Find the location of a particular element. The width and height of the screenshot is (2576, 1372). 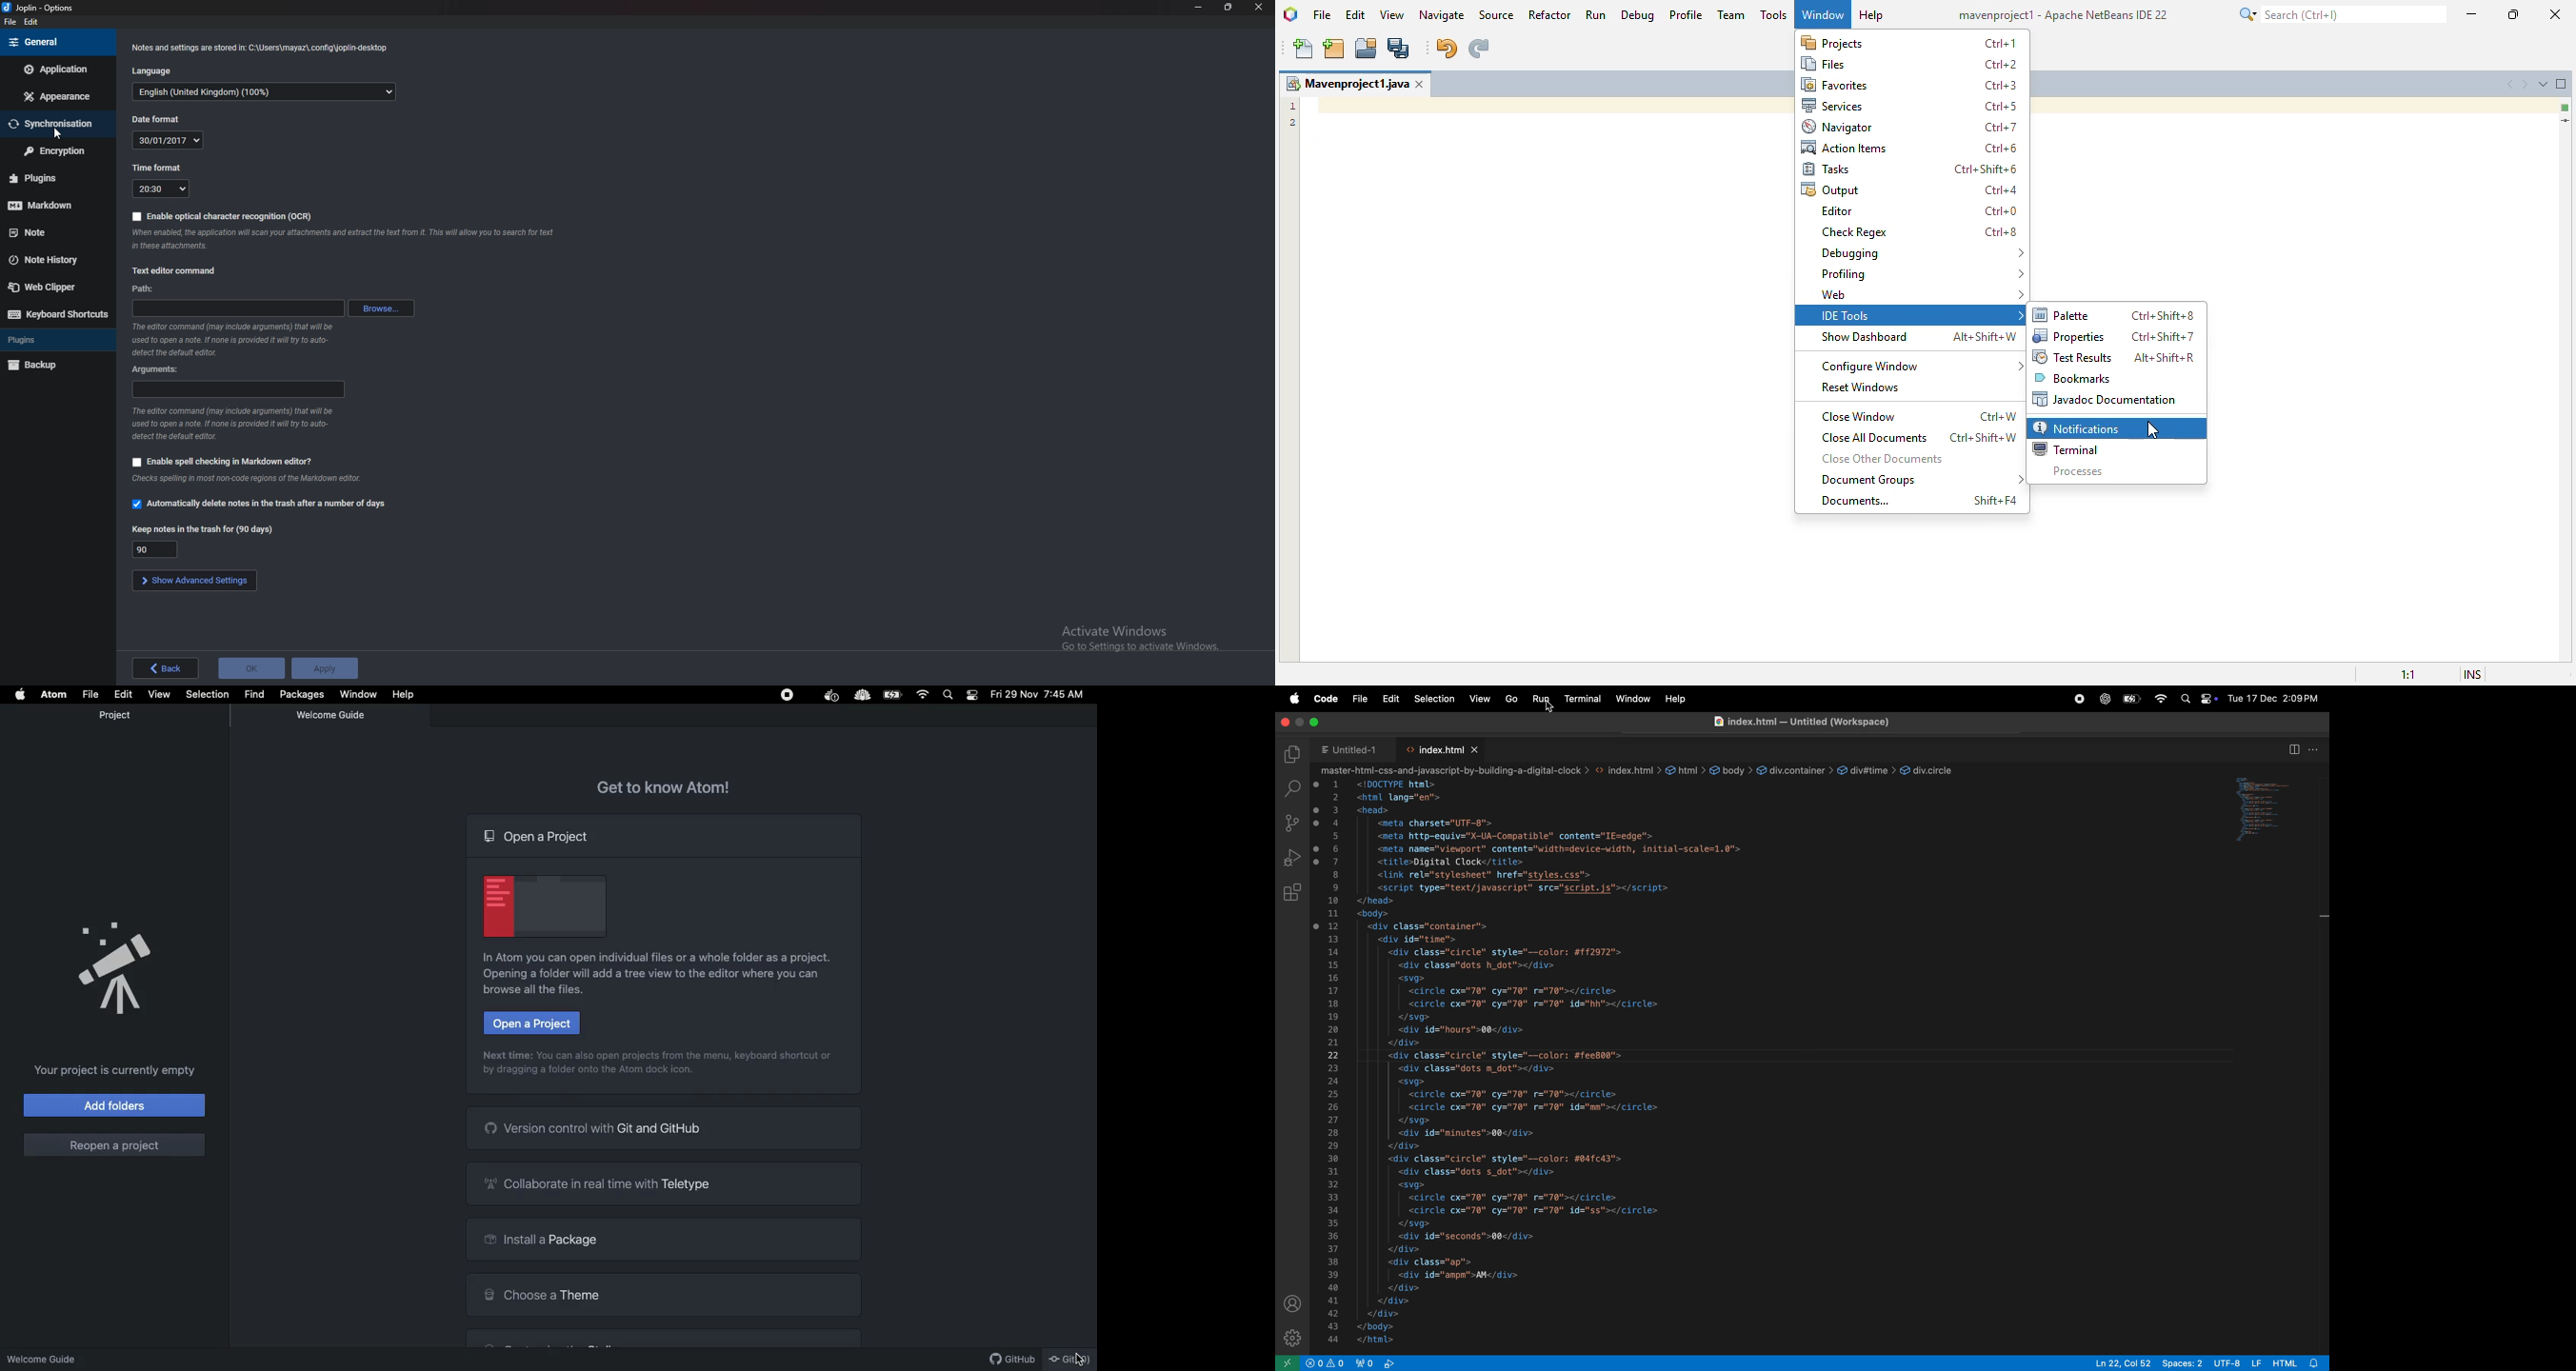

html alert is located at coordinates (2299, 1362).